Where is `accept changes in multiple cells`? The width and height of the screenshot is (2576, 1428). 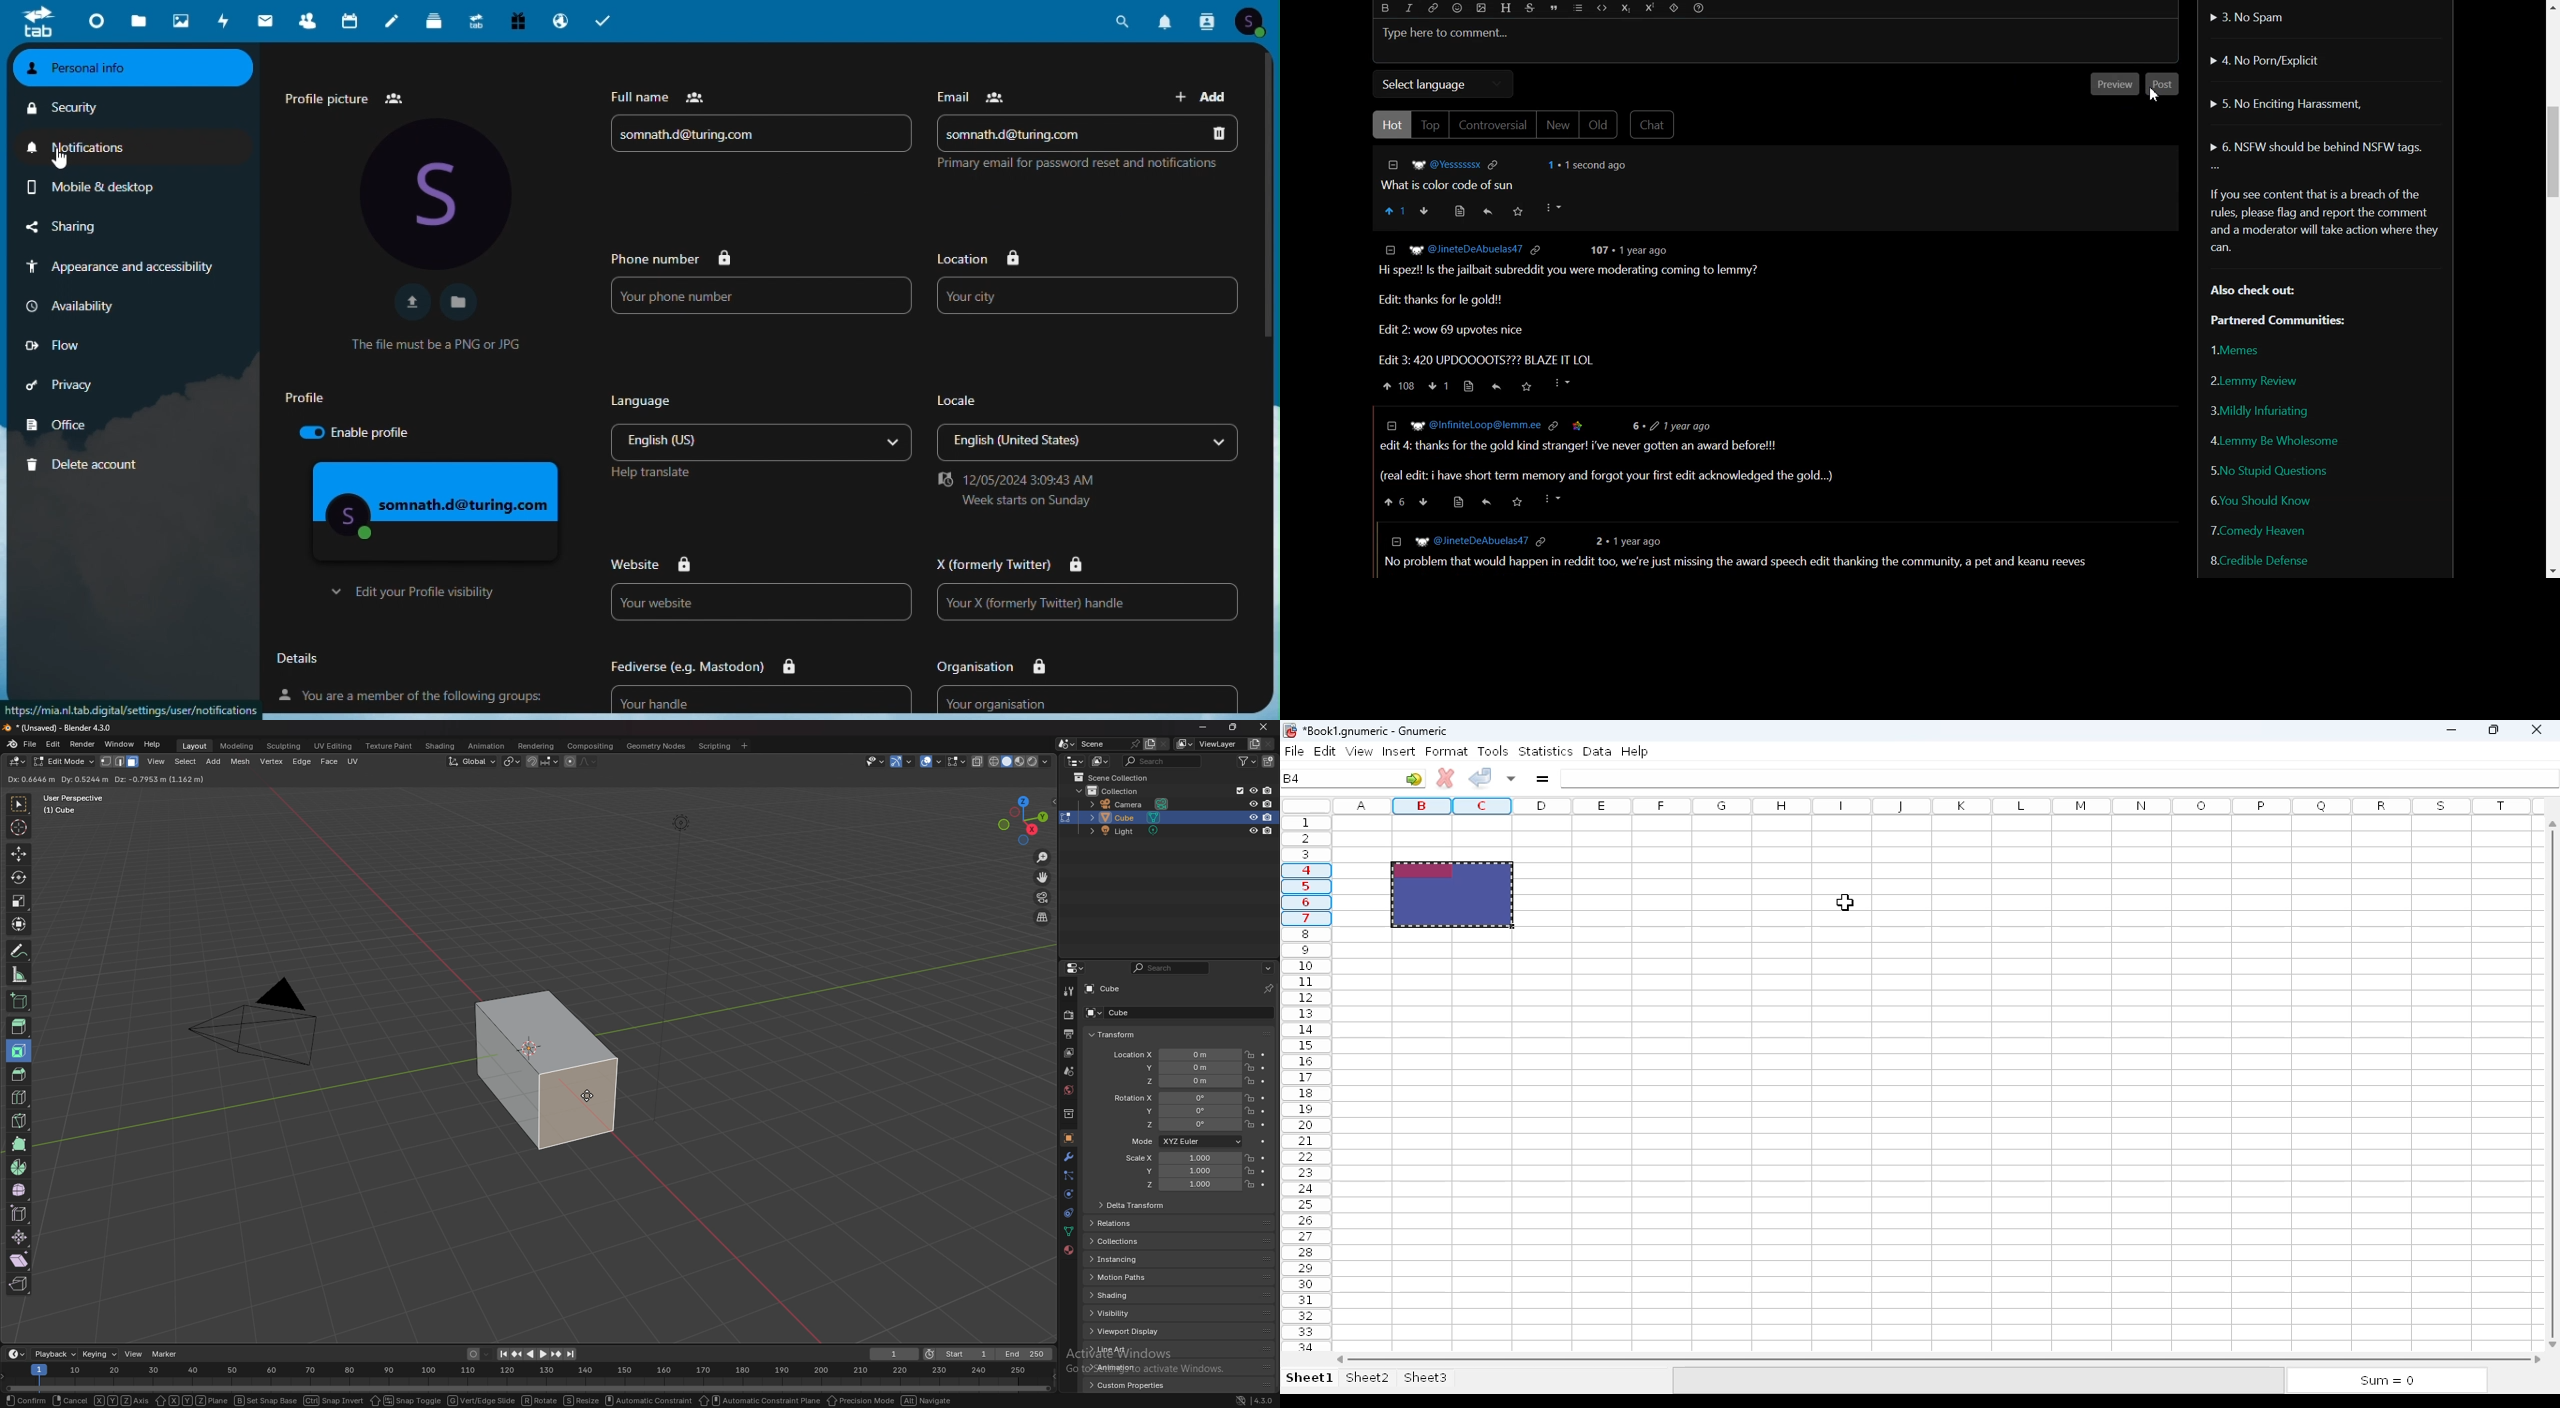 accept changes in multiple cells is located at coordinates (1511, 778).